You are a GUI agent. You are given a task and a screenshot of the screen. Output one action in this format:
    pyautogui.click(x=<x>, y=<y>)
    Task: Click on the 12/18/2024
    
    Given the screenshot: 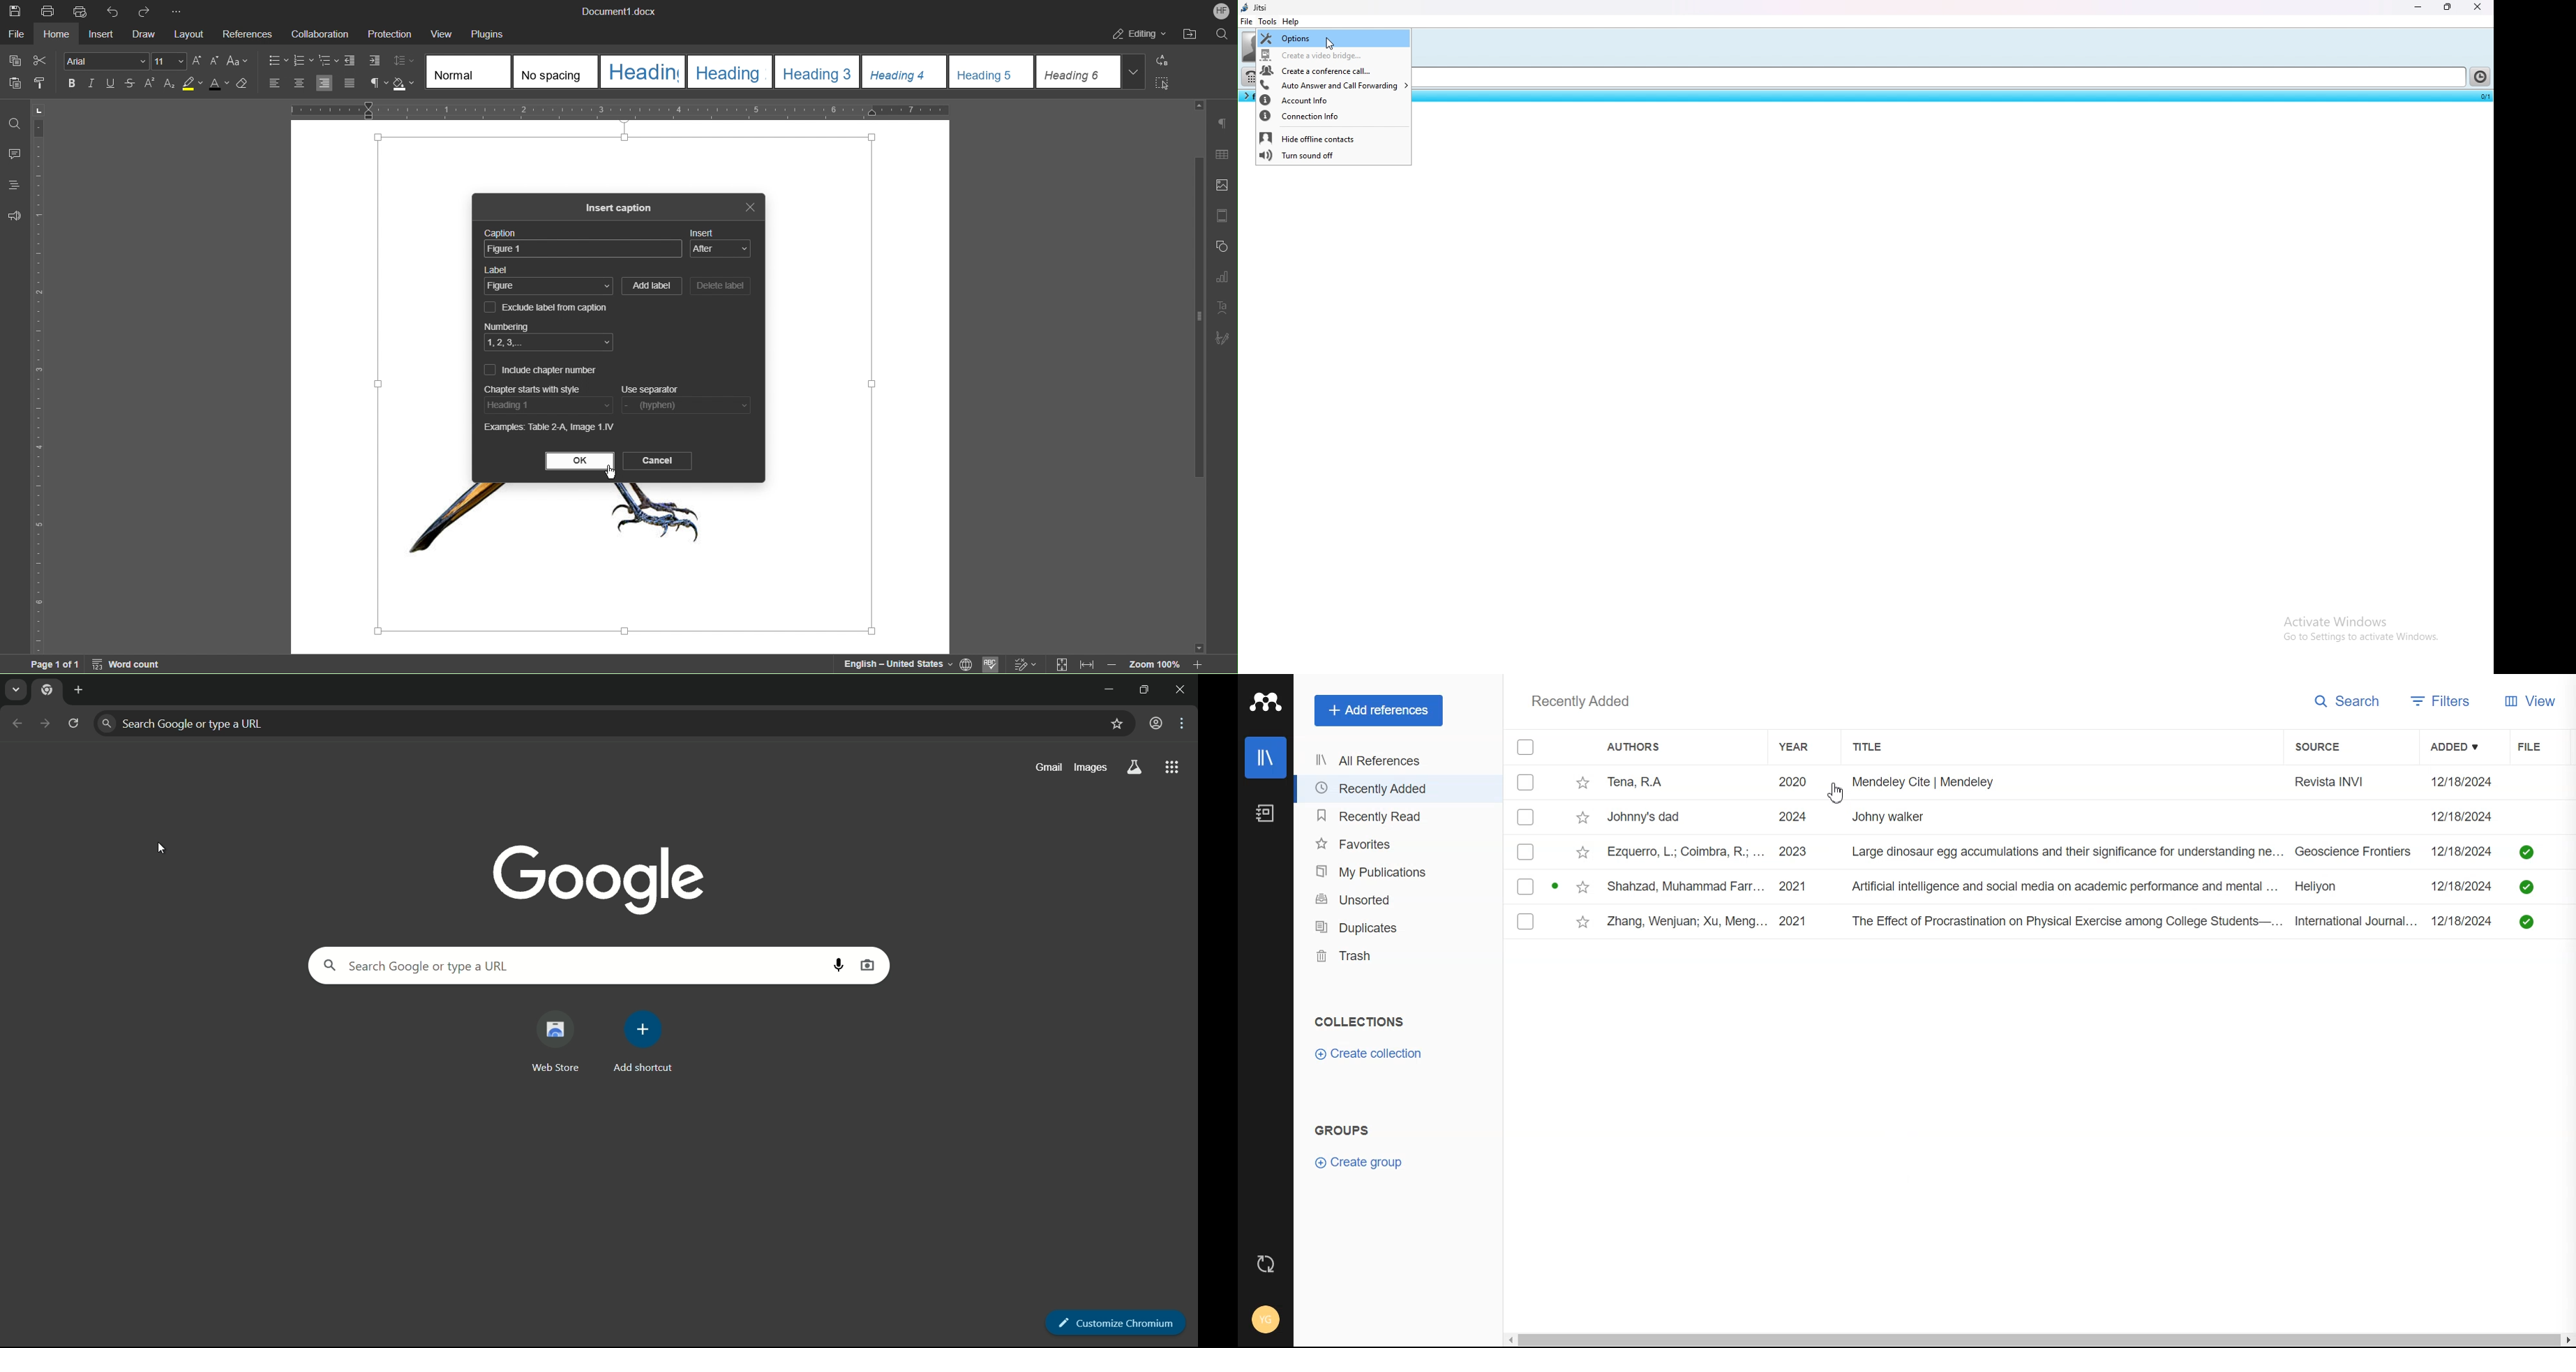 What is the action you would take?
    pyautogui.click(x=2463, y=816)
    